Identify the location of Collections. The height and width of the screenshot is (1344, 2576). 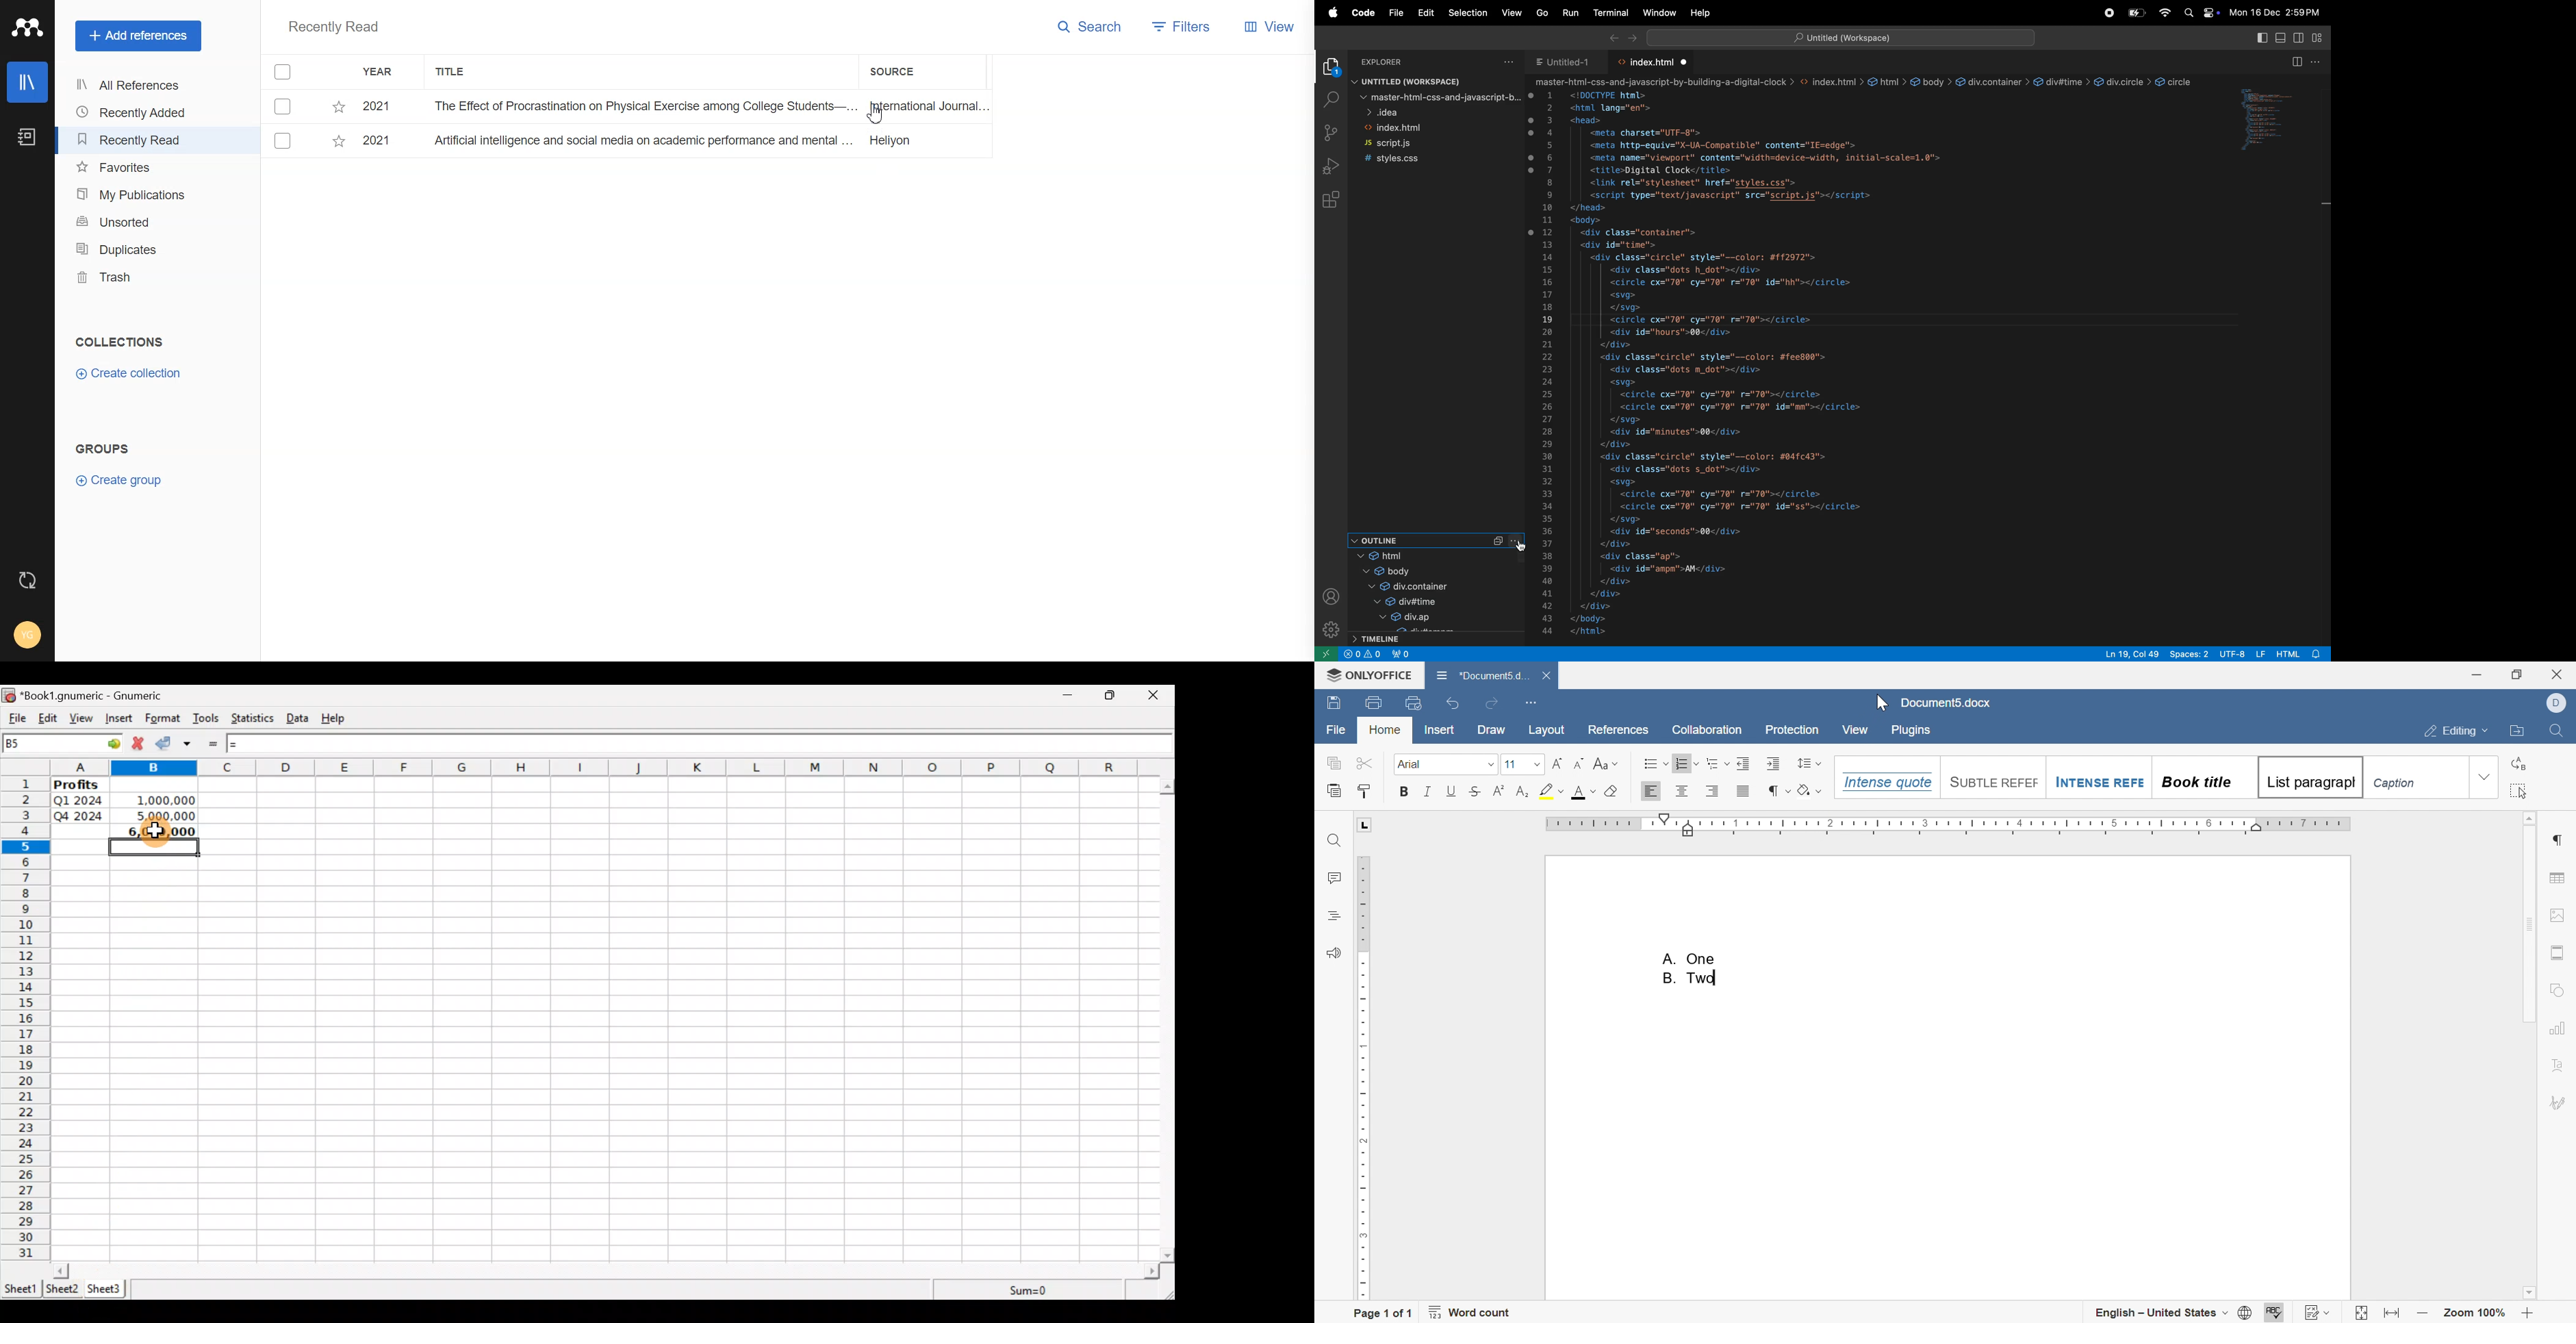
(119, 342).